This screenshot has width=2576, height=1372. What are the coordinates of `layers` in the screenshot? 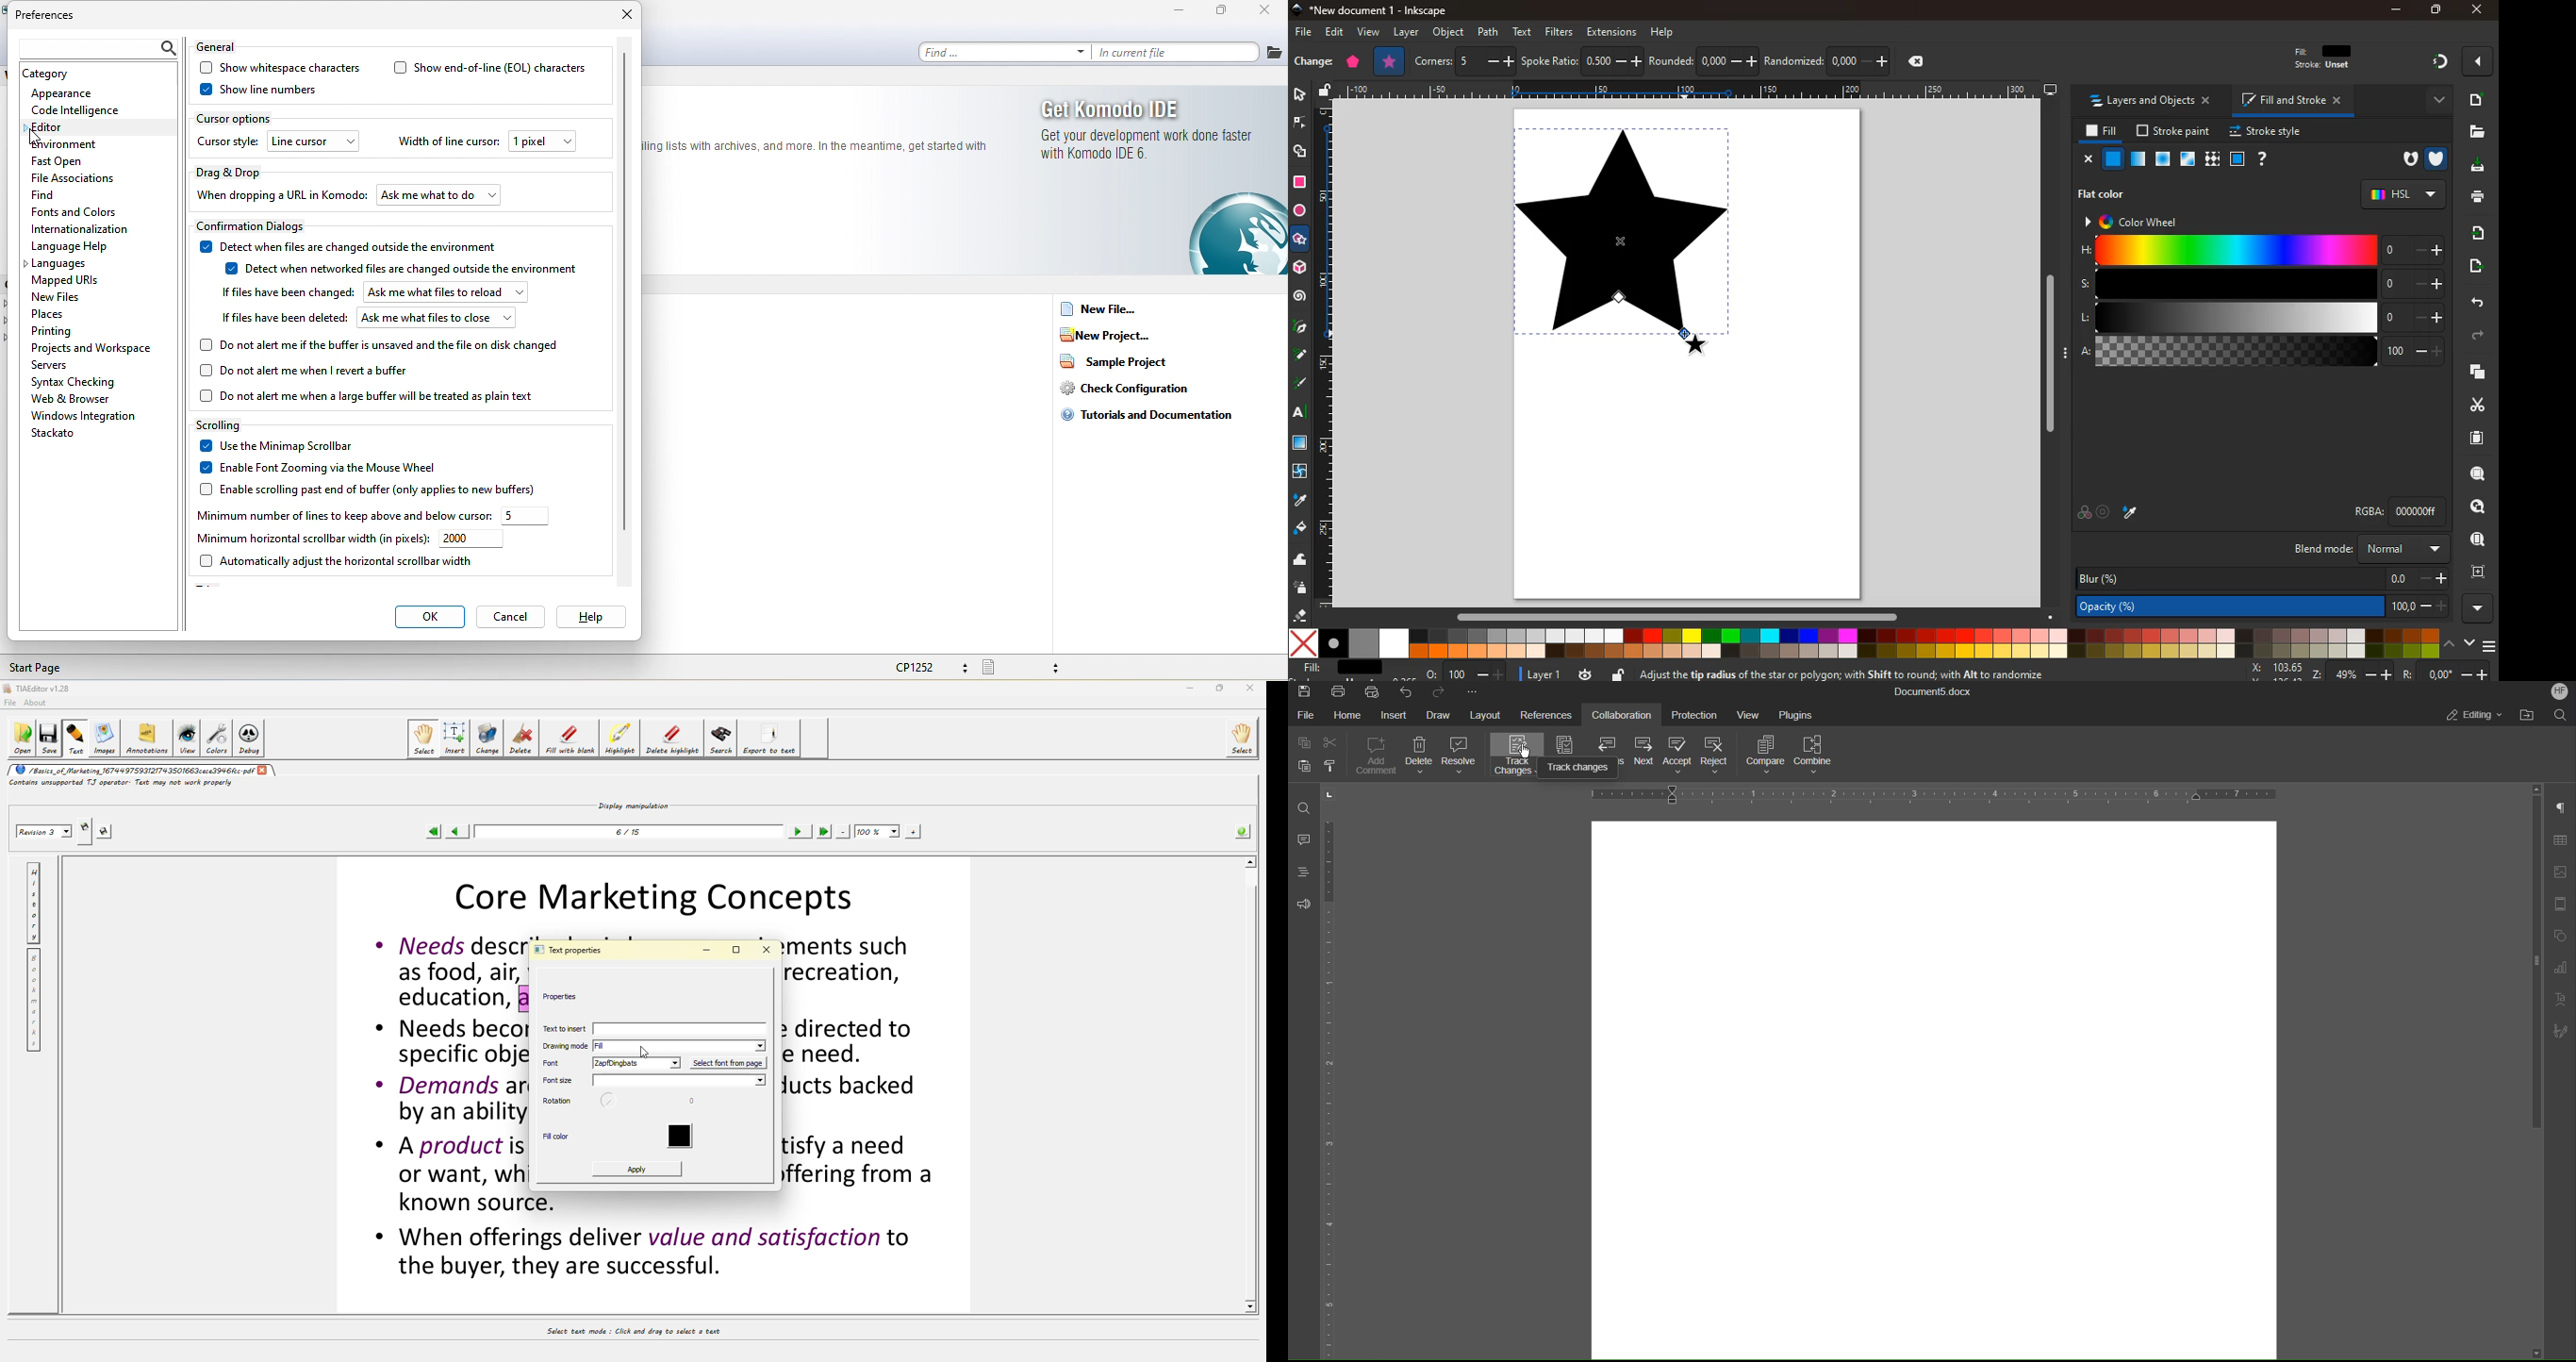 It's located at (2470, 372).